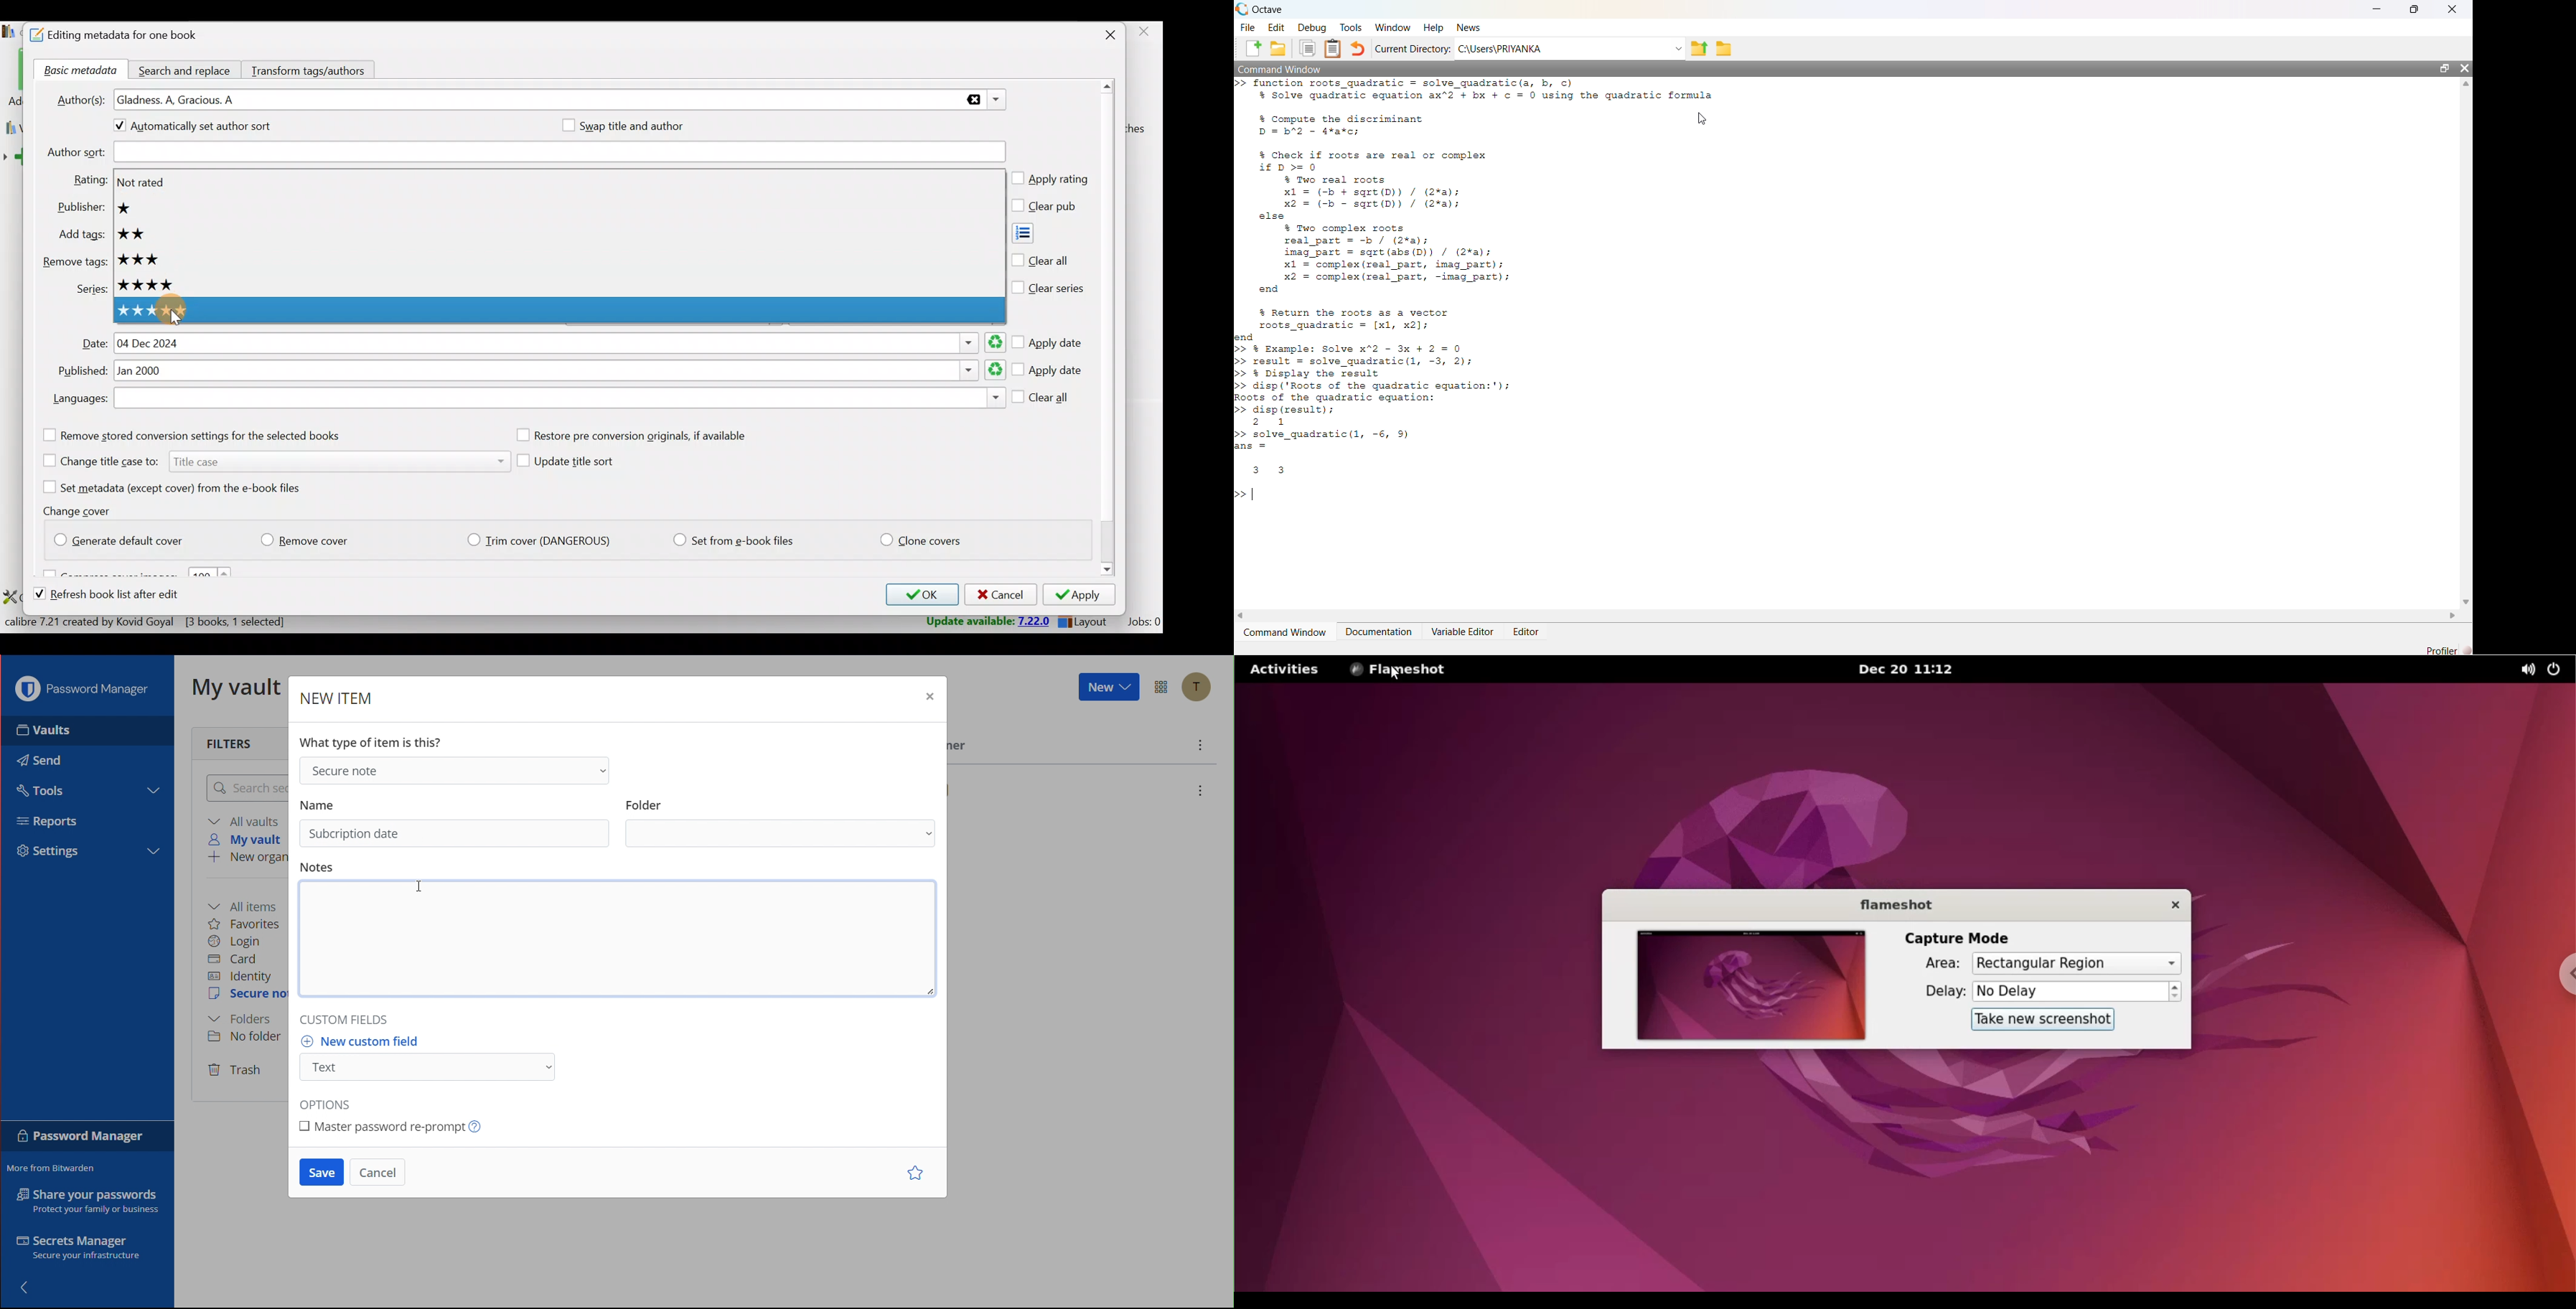 This screenshot has width=2576, height=1316. Describe the element at coordinates (1109, 330) in the screenshot. I see `Scroll bar` at that location.